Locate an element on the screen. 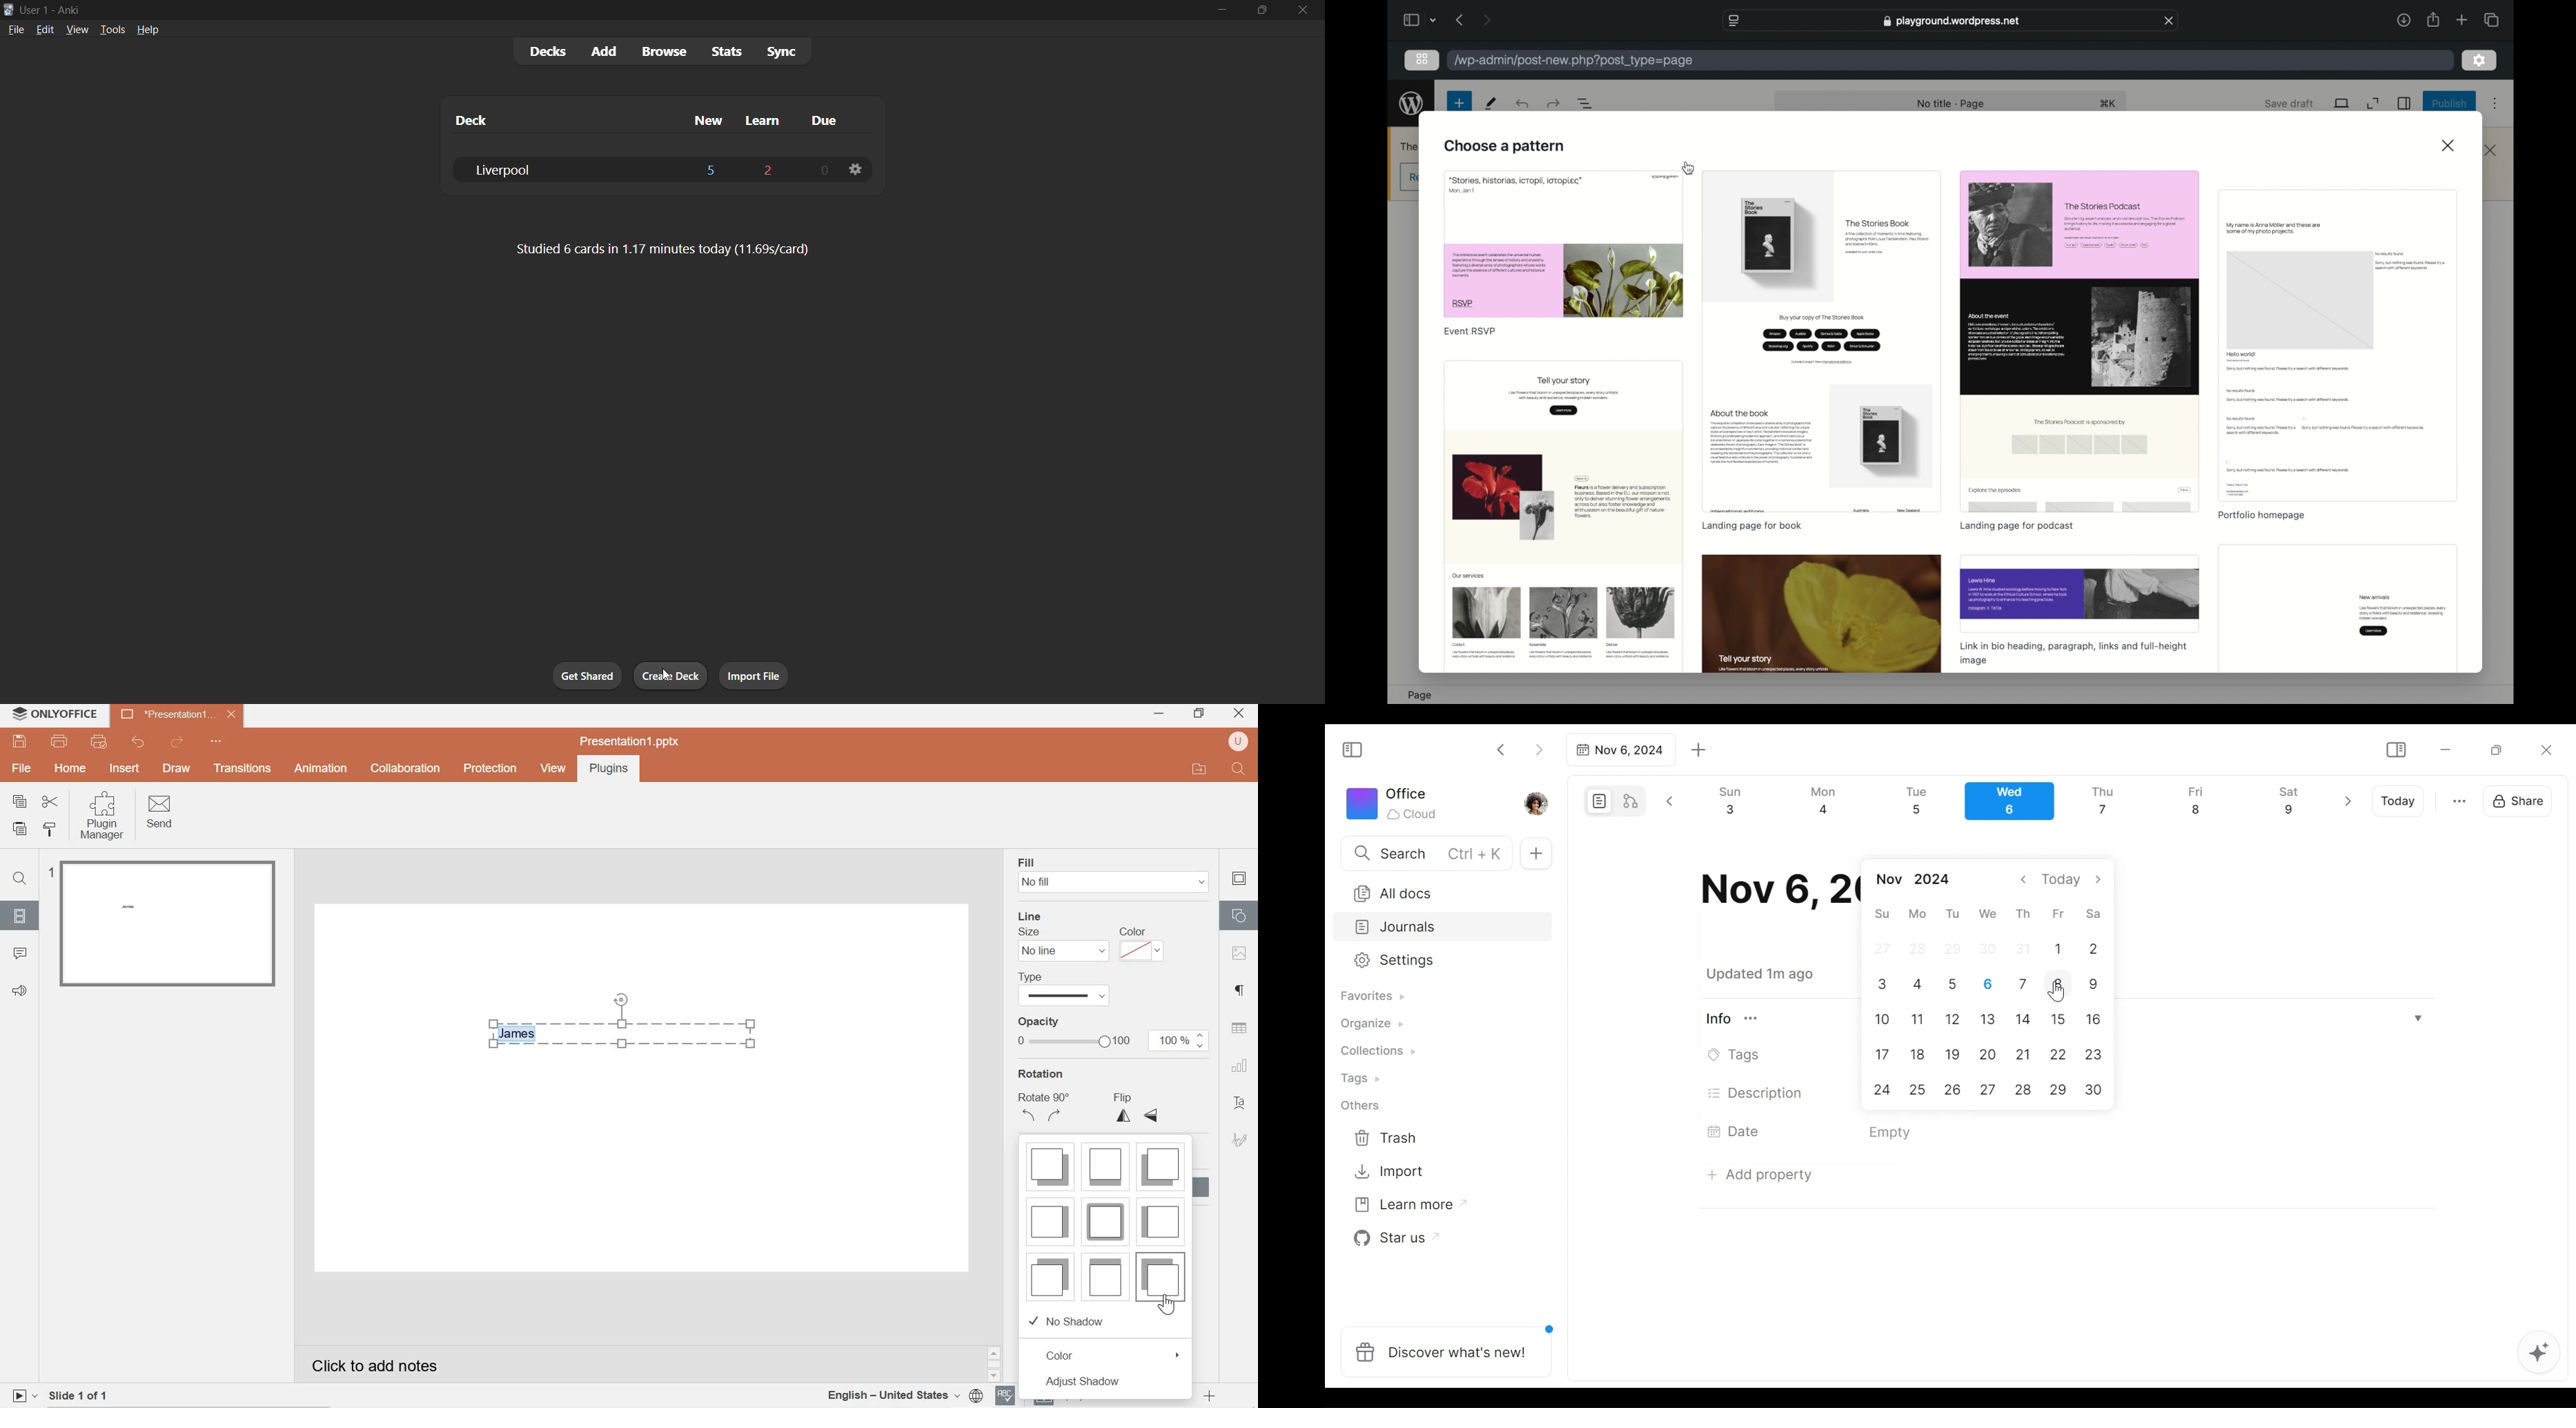 This screenshot has width=2576, height=1428. preview is located at coordinates (1822, 340).